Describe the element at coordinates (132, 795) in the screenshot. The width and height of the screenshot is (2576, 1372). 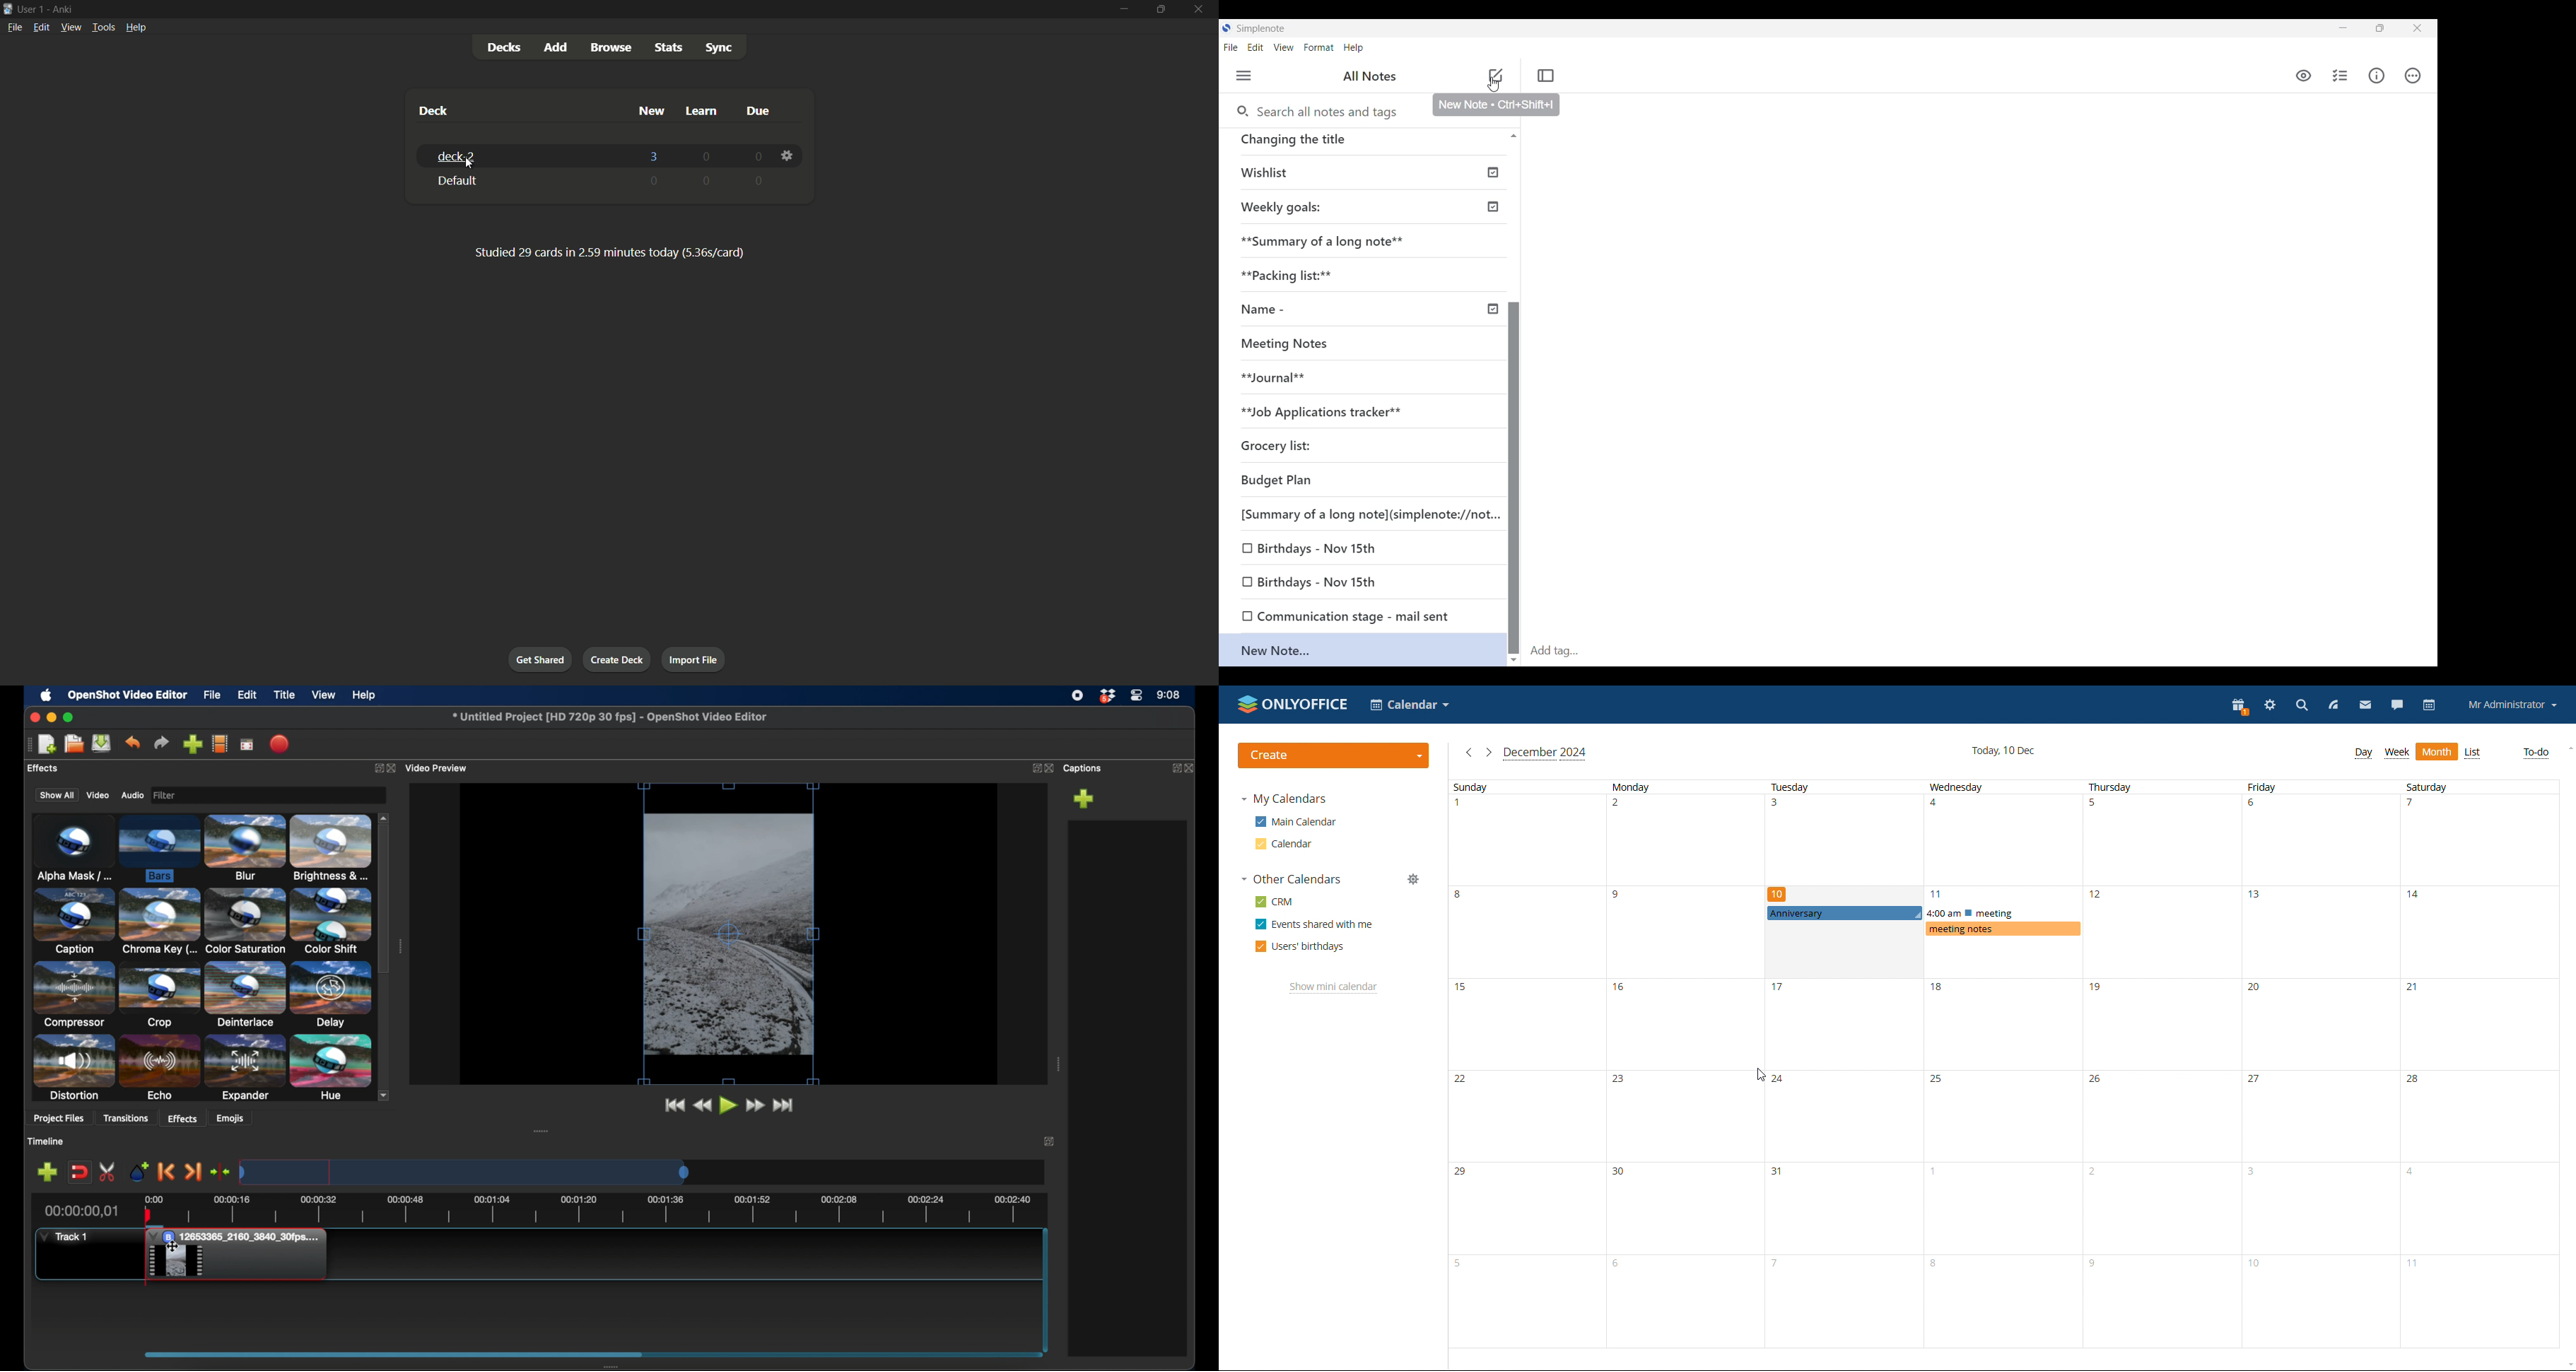
I see `audio` at that location.